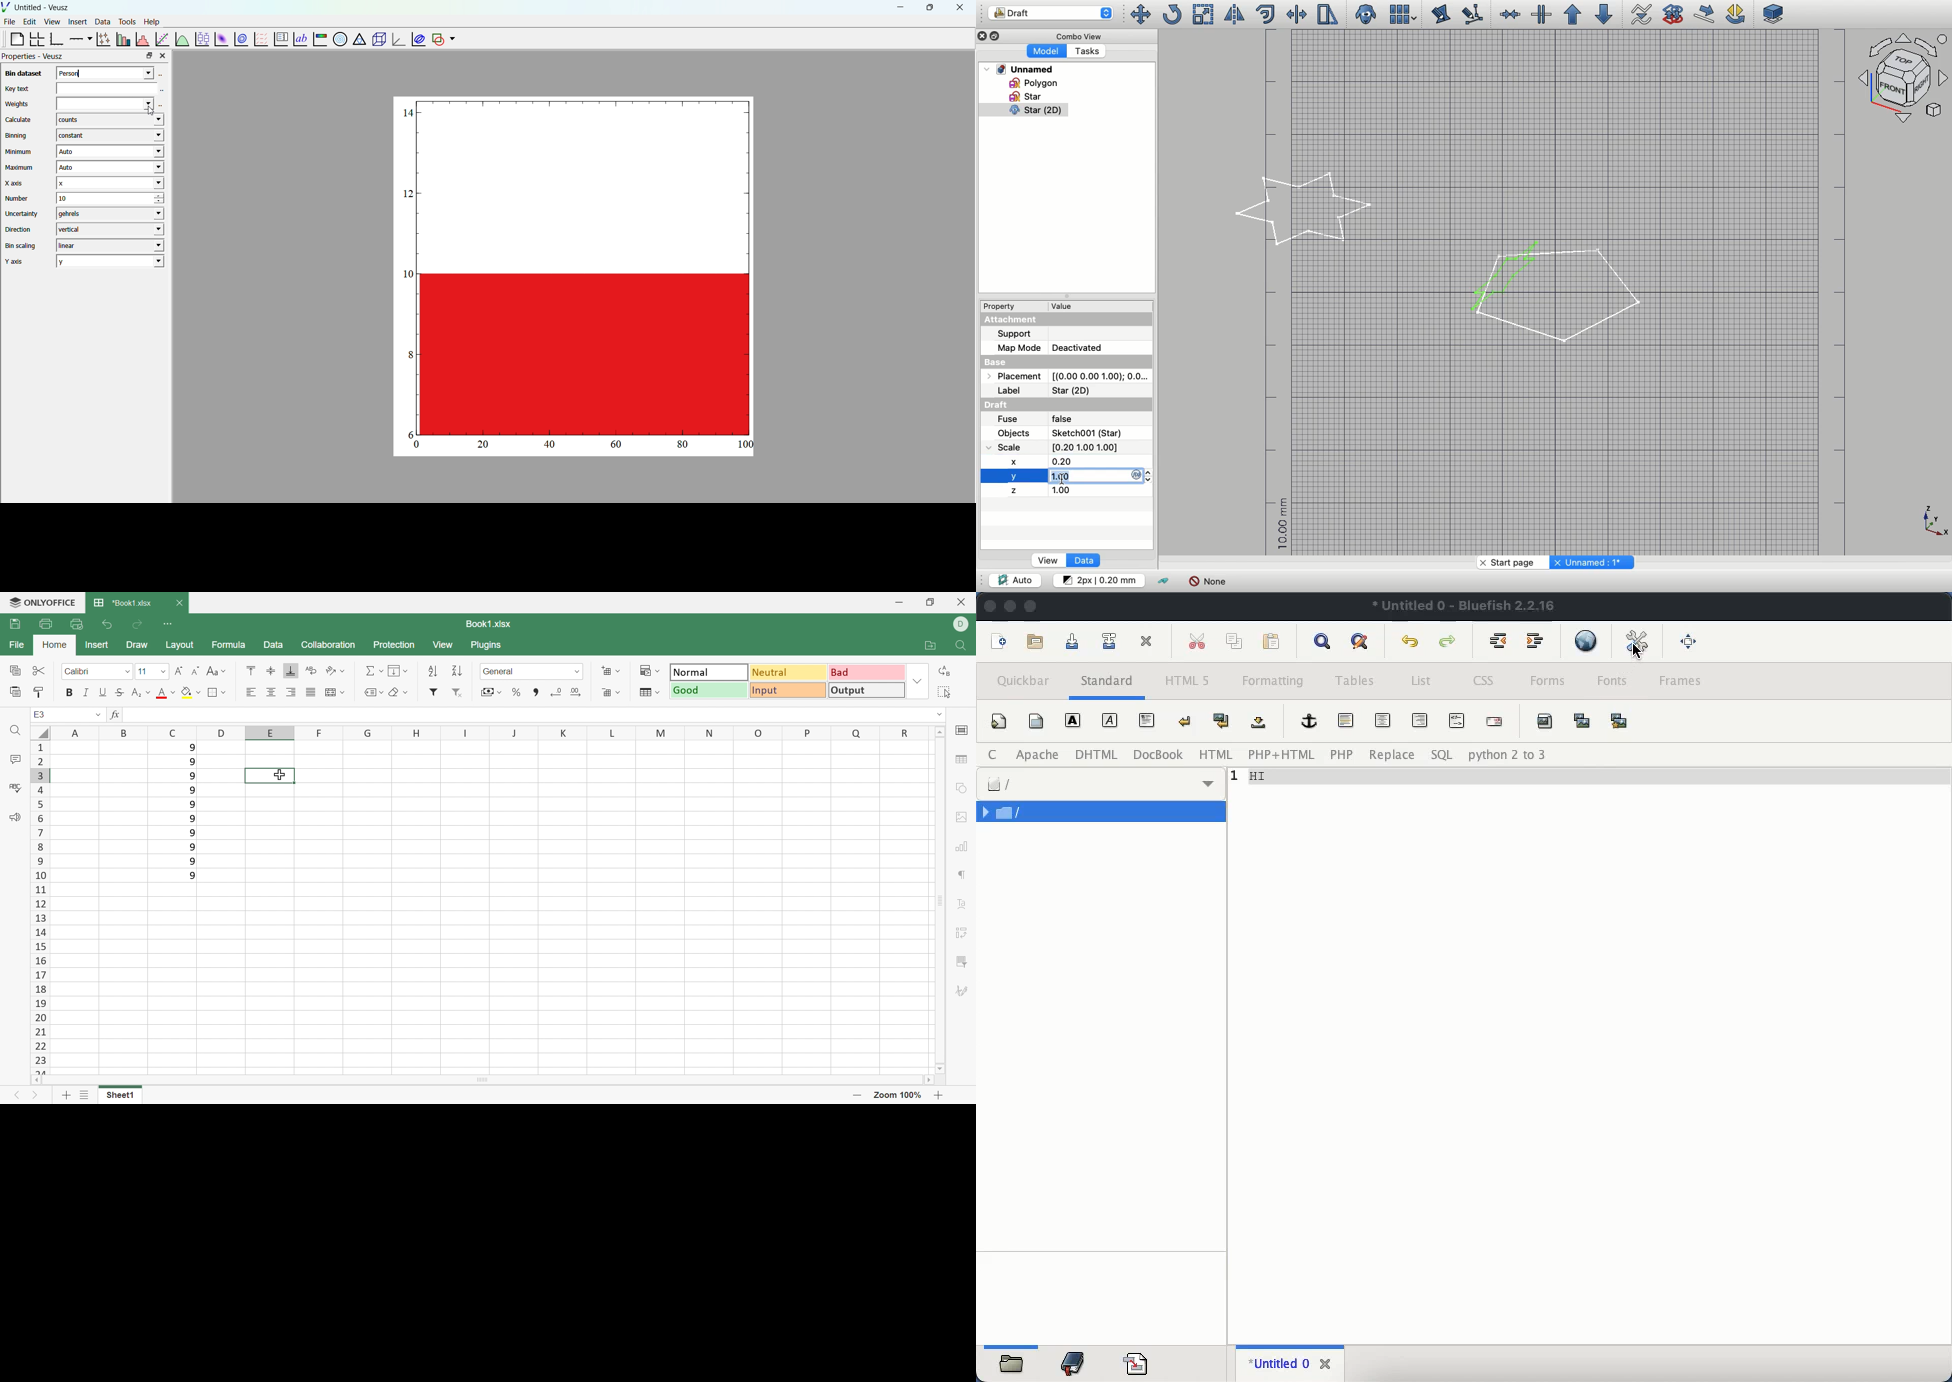 This screenshot has width=1960, height=1400. I want to click on Binning, so click(18, 136).